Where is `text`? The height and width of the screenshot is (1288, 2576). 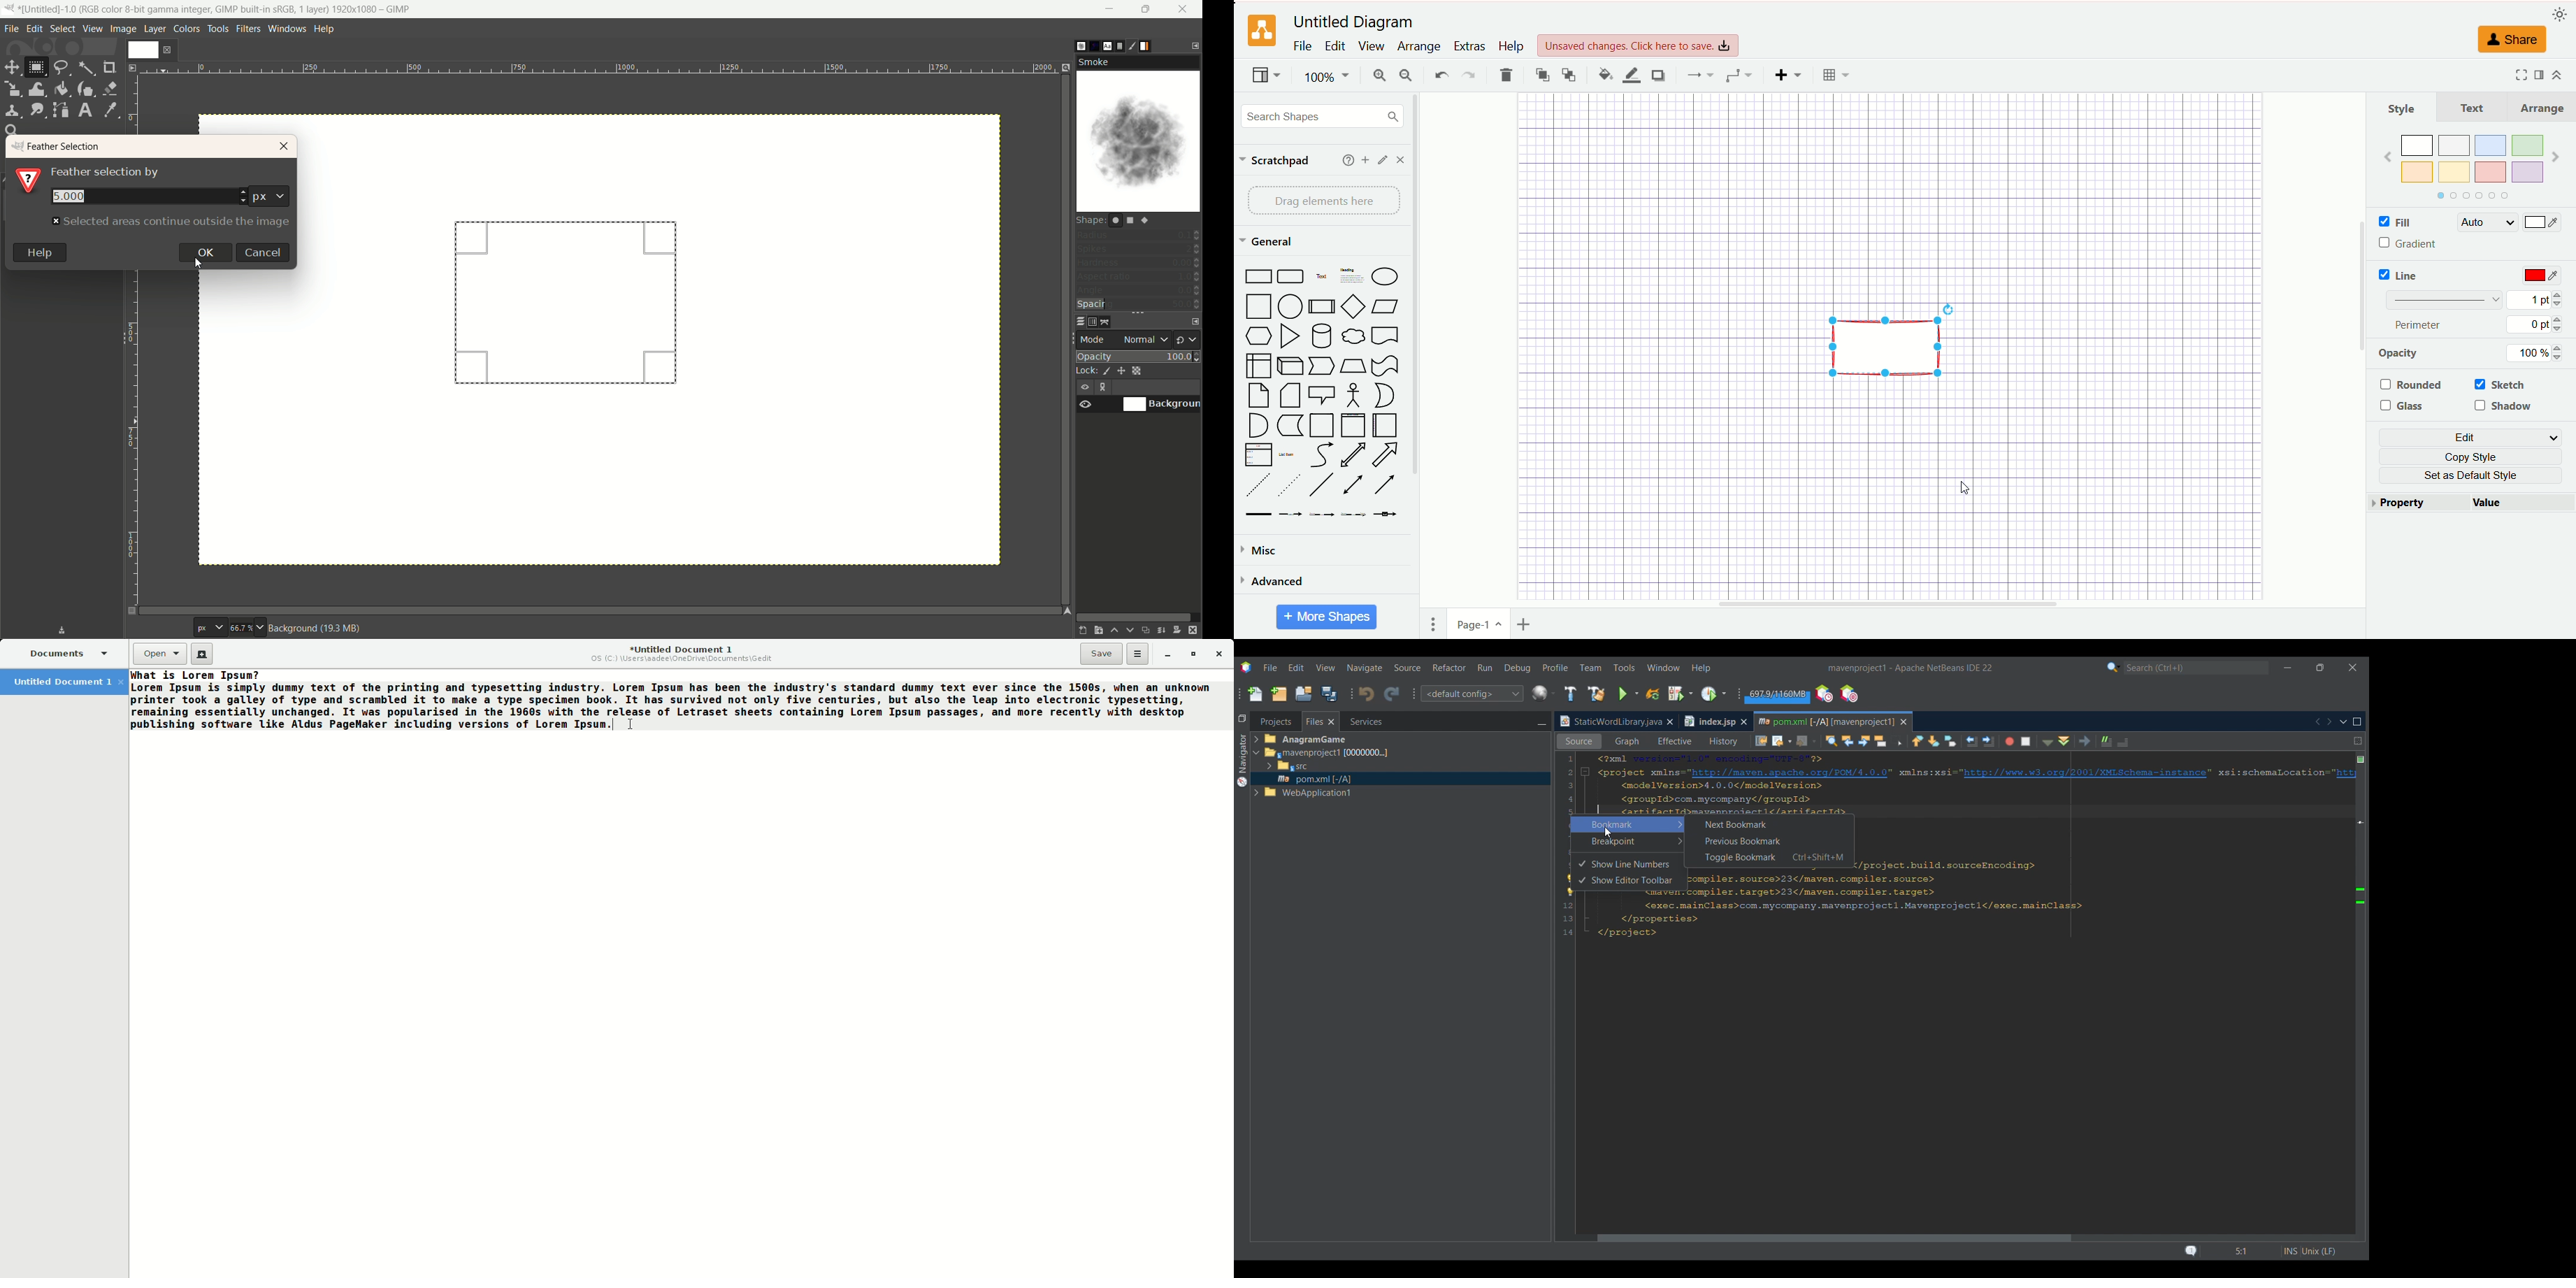
text is located at coordinates (2474, 107).